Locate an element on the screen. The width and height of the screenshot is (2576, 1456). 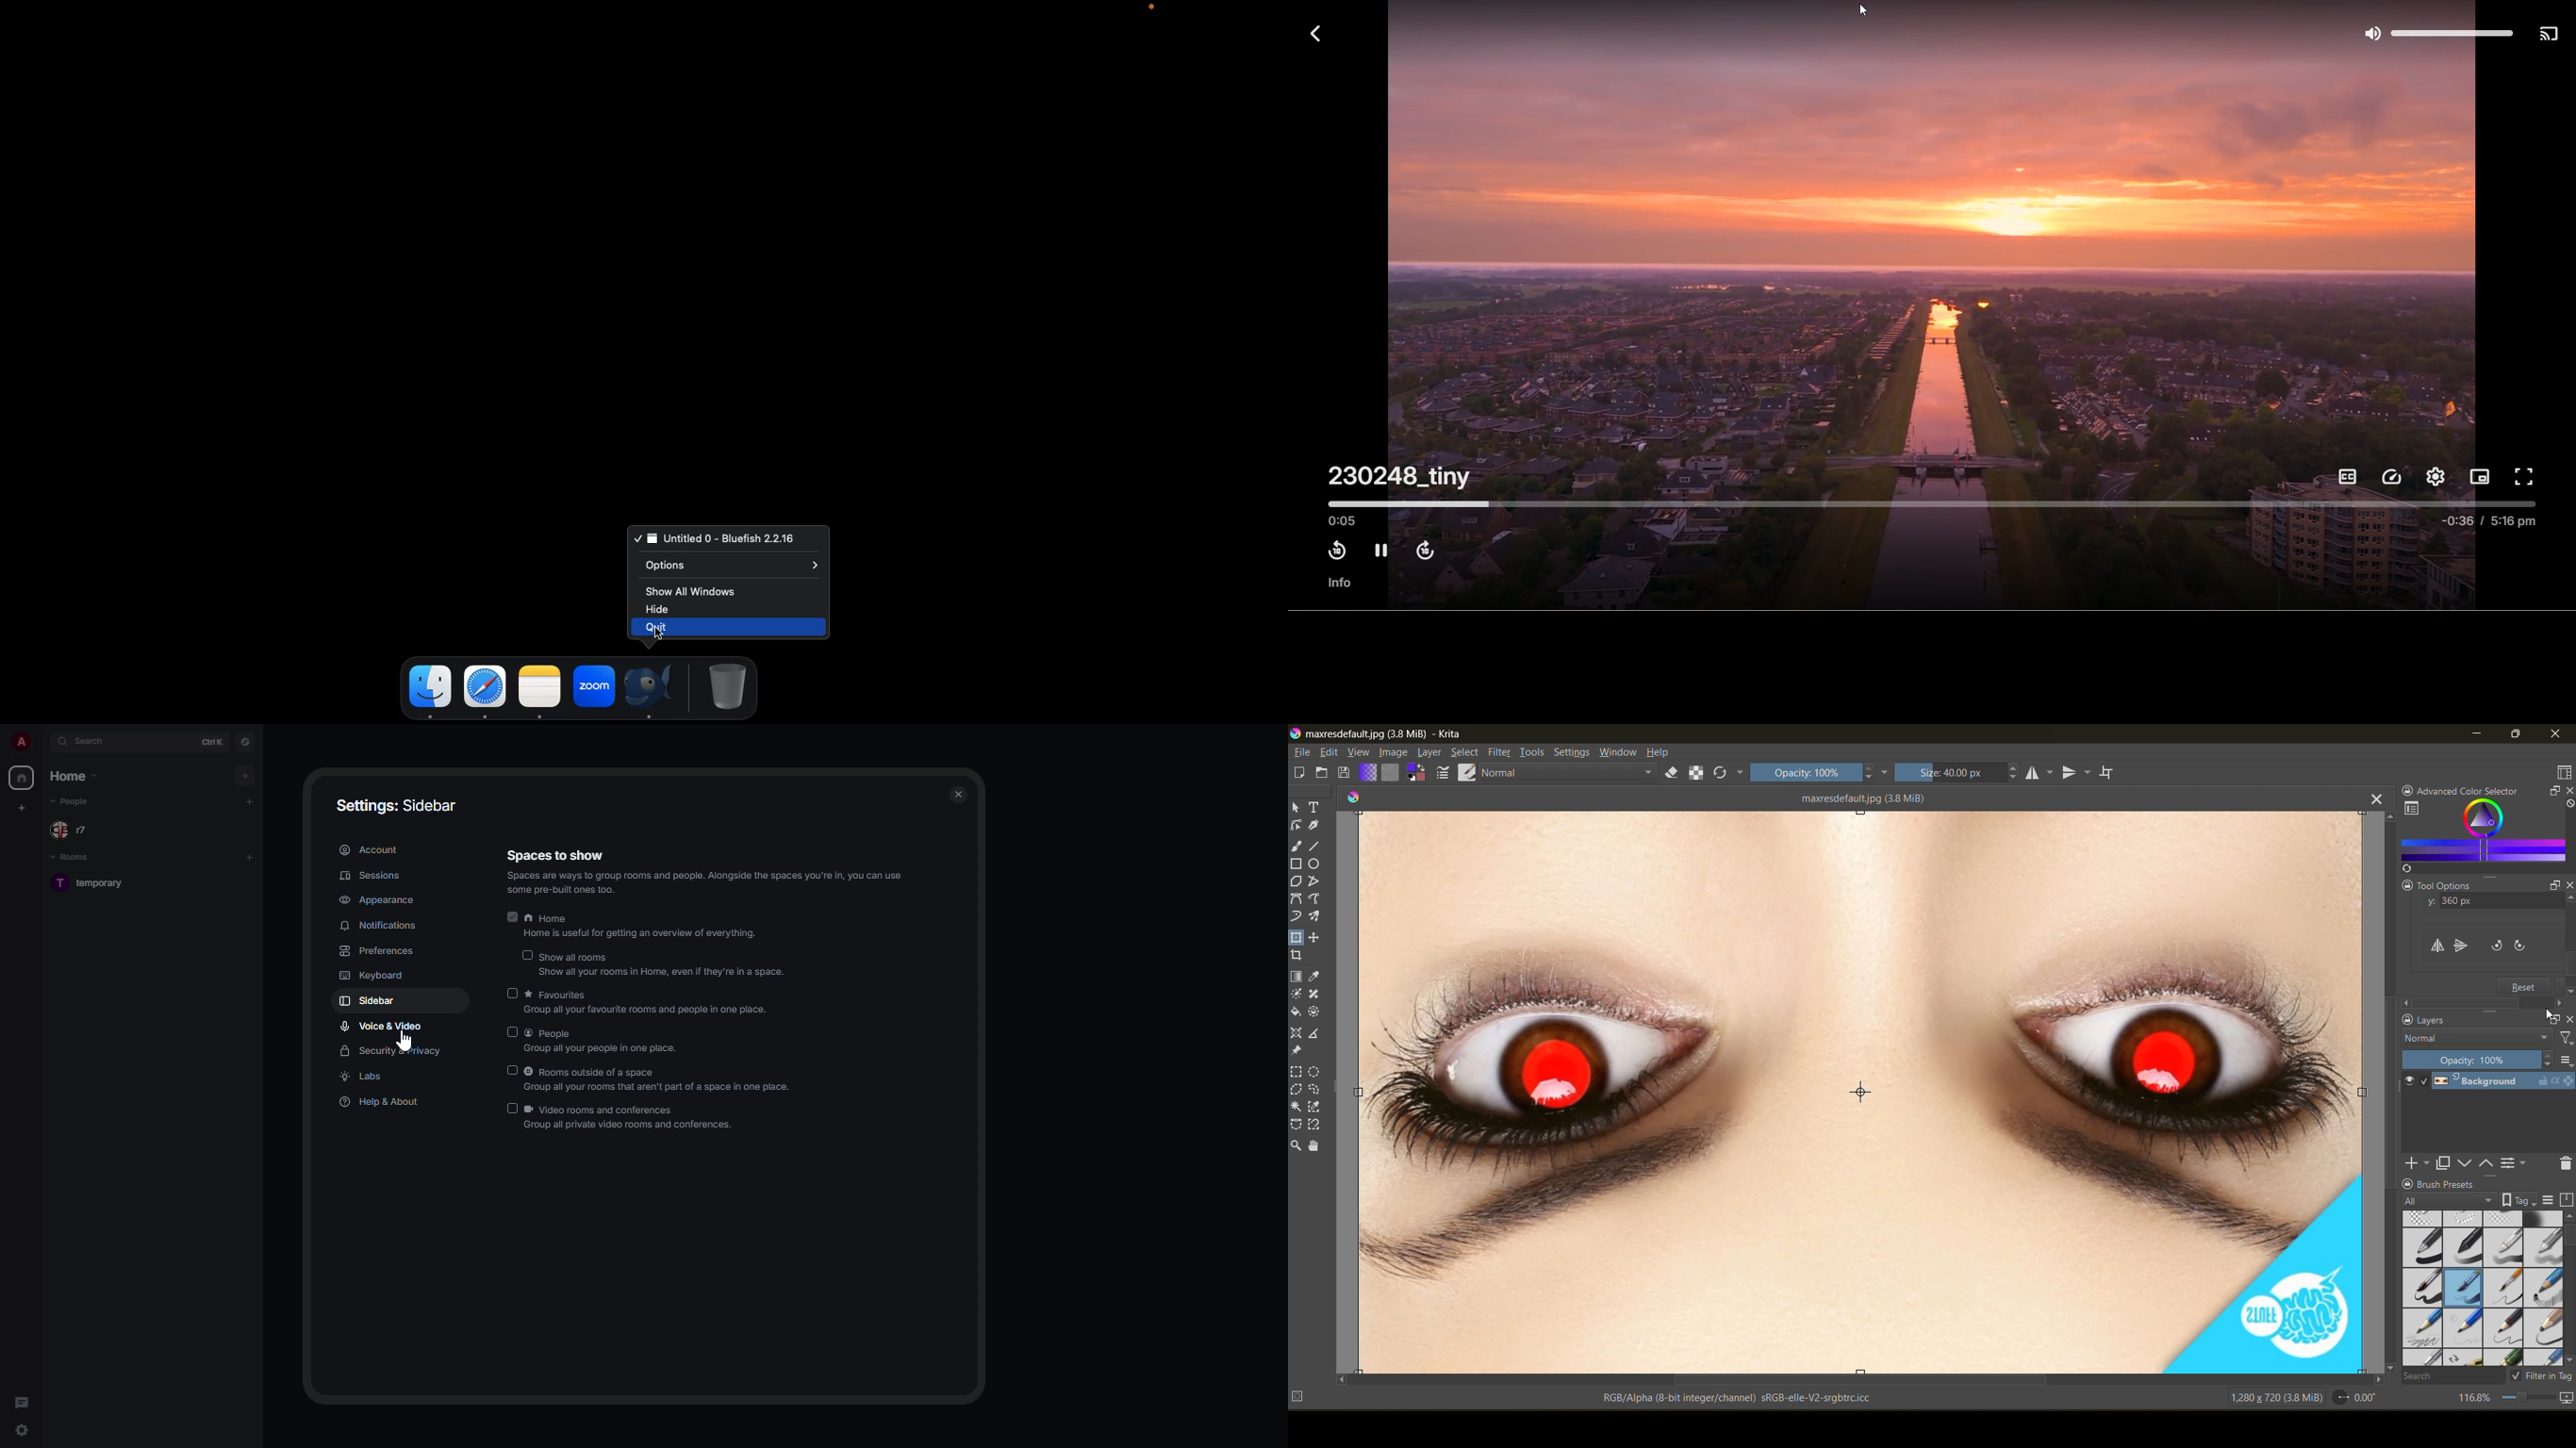
add is located at coordinates (254, 800).